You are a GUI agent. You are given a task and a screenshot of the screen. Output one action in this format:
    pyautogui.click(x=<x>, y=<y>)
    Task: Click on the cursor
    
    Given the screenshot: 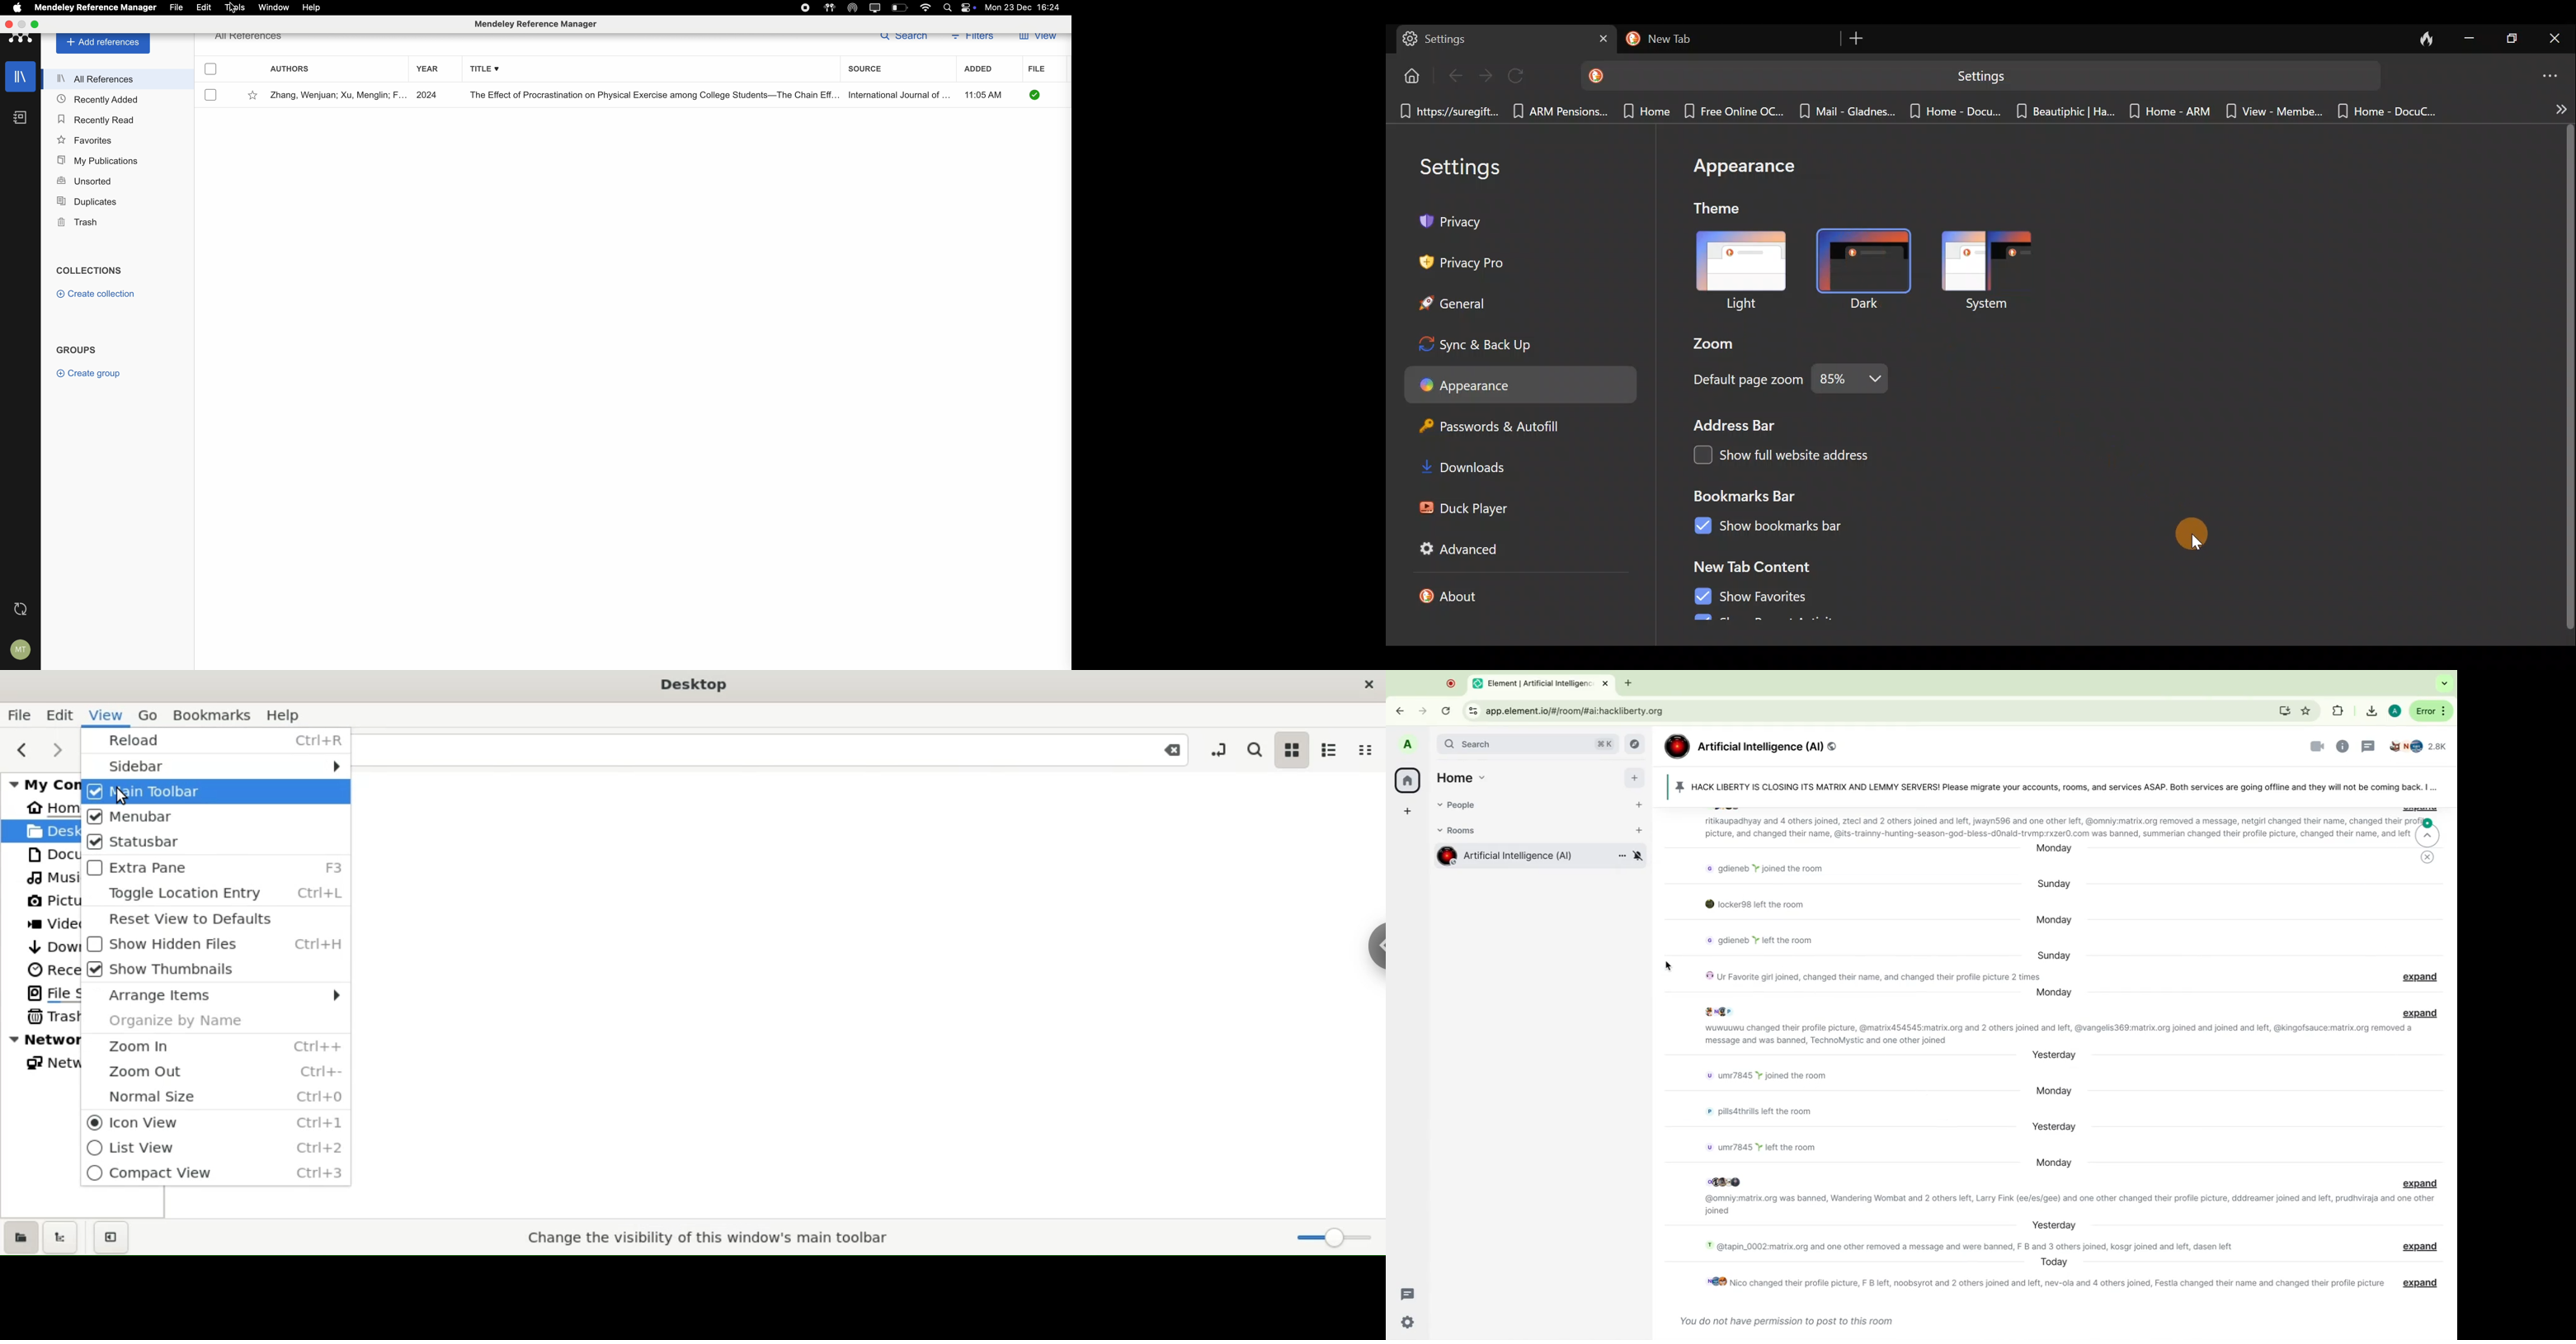 What is the action you would take?
    pyautogui.click(x=1668, y=966)
    